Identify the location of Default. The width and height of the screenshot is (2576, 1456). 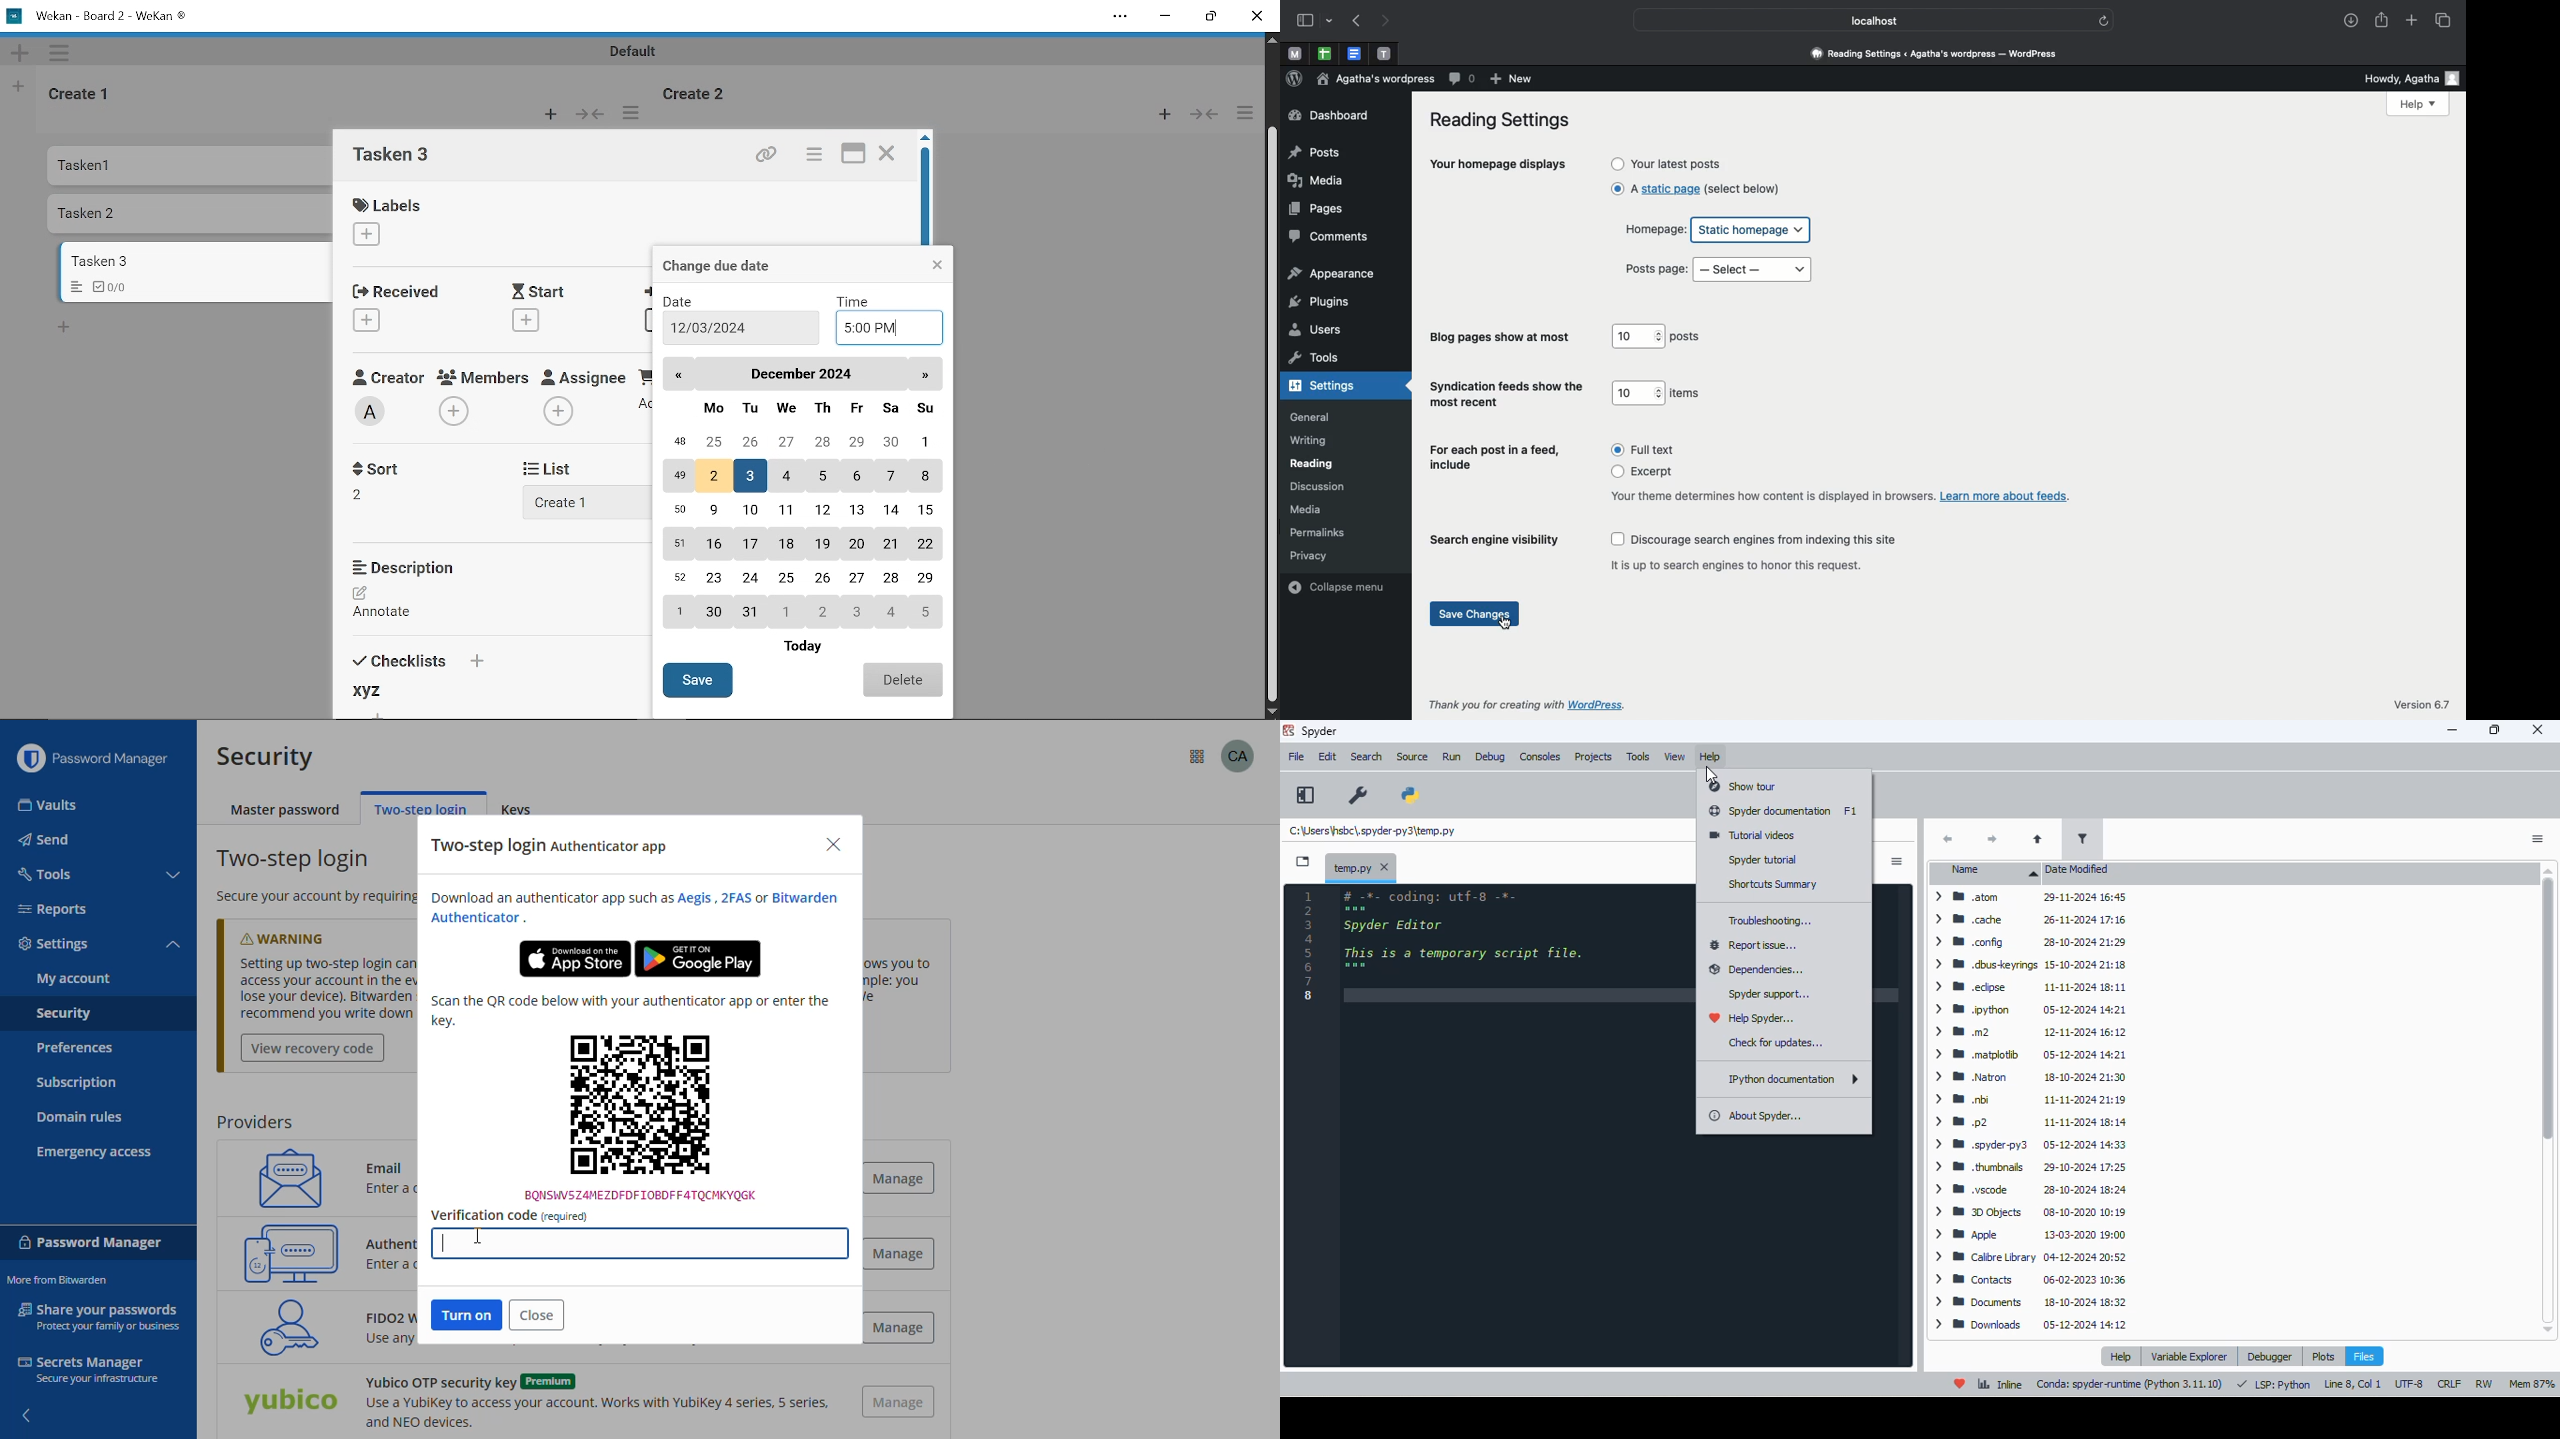
(636, 51).